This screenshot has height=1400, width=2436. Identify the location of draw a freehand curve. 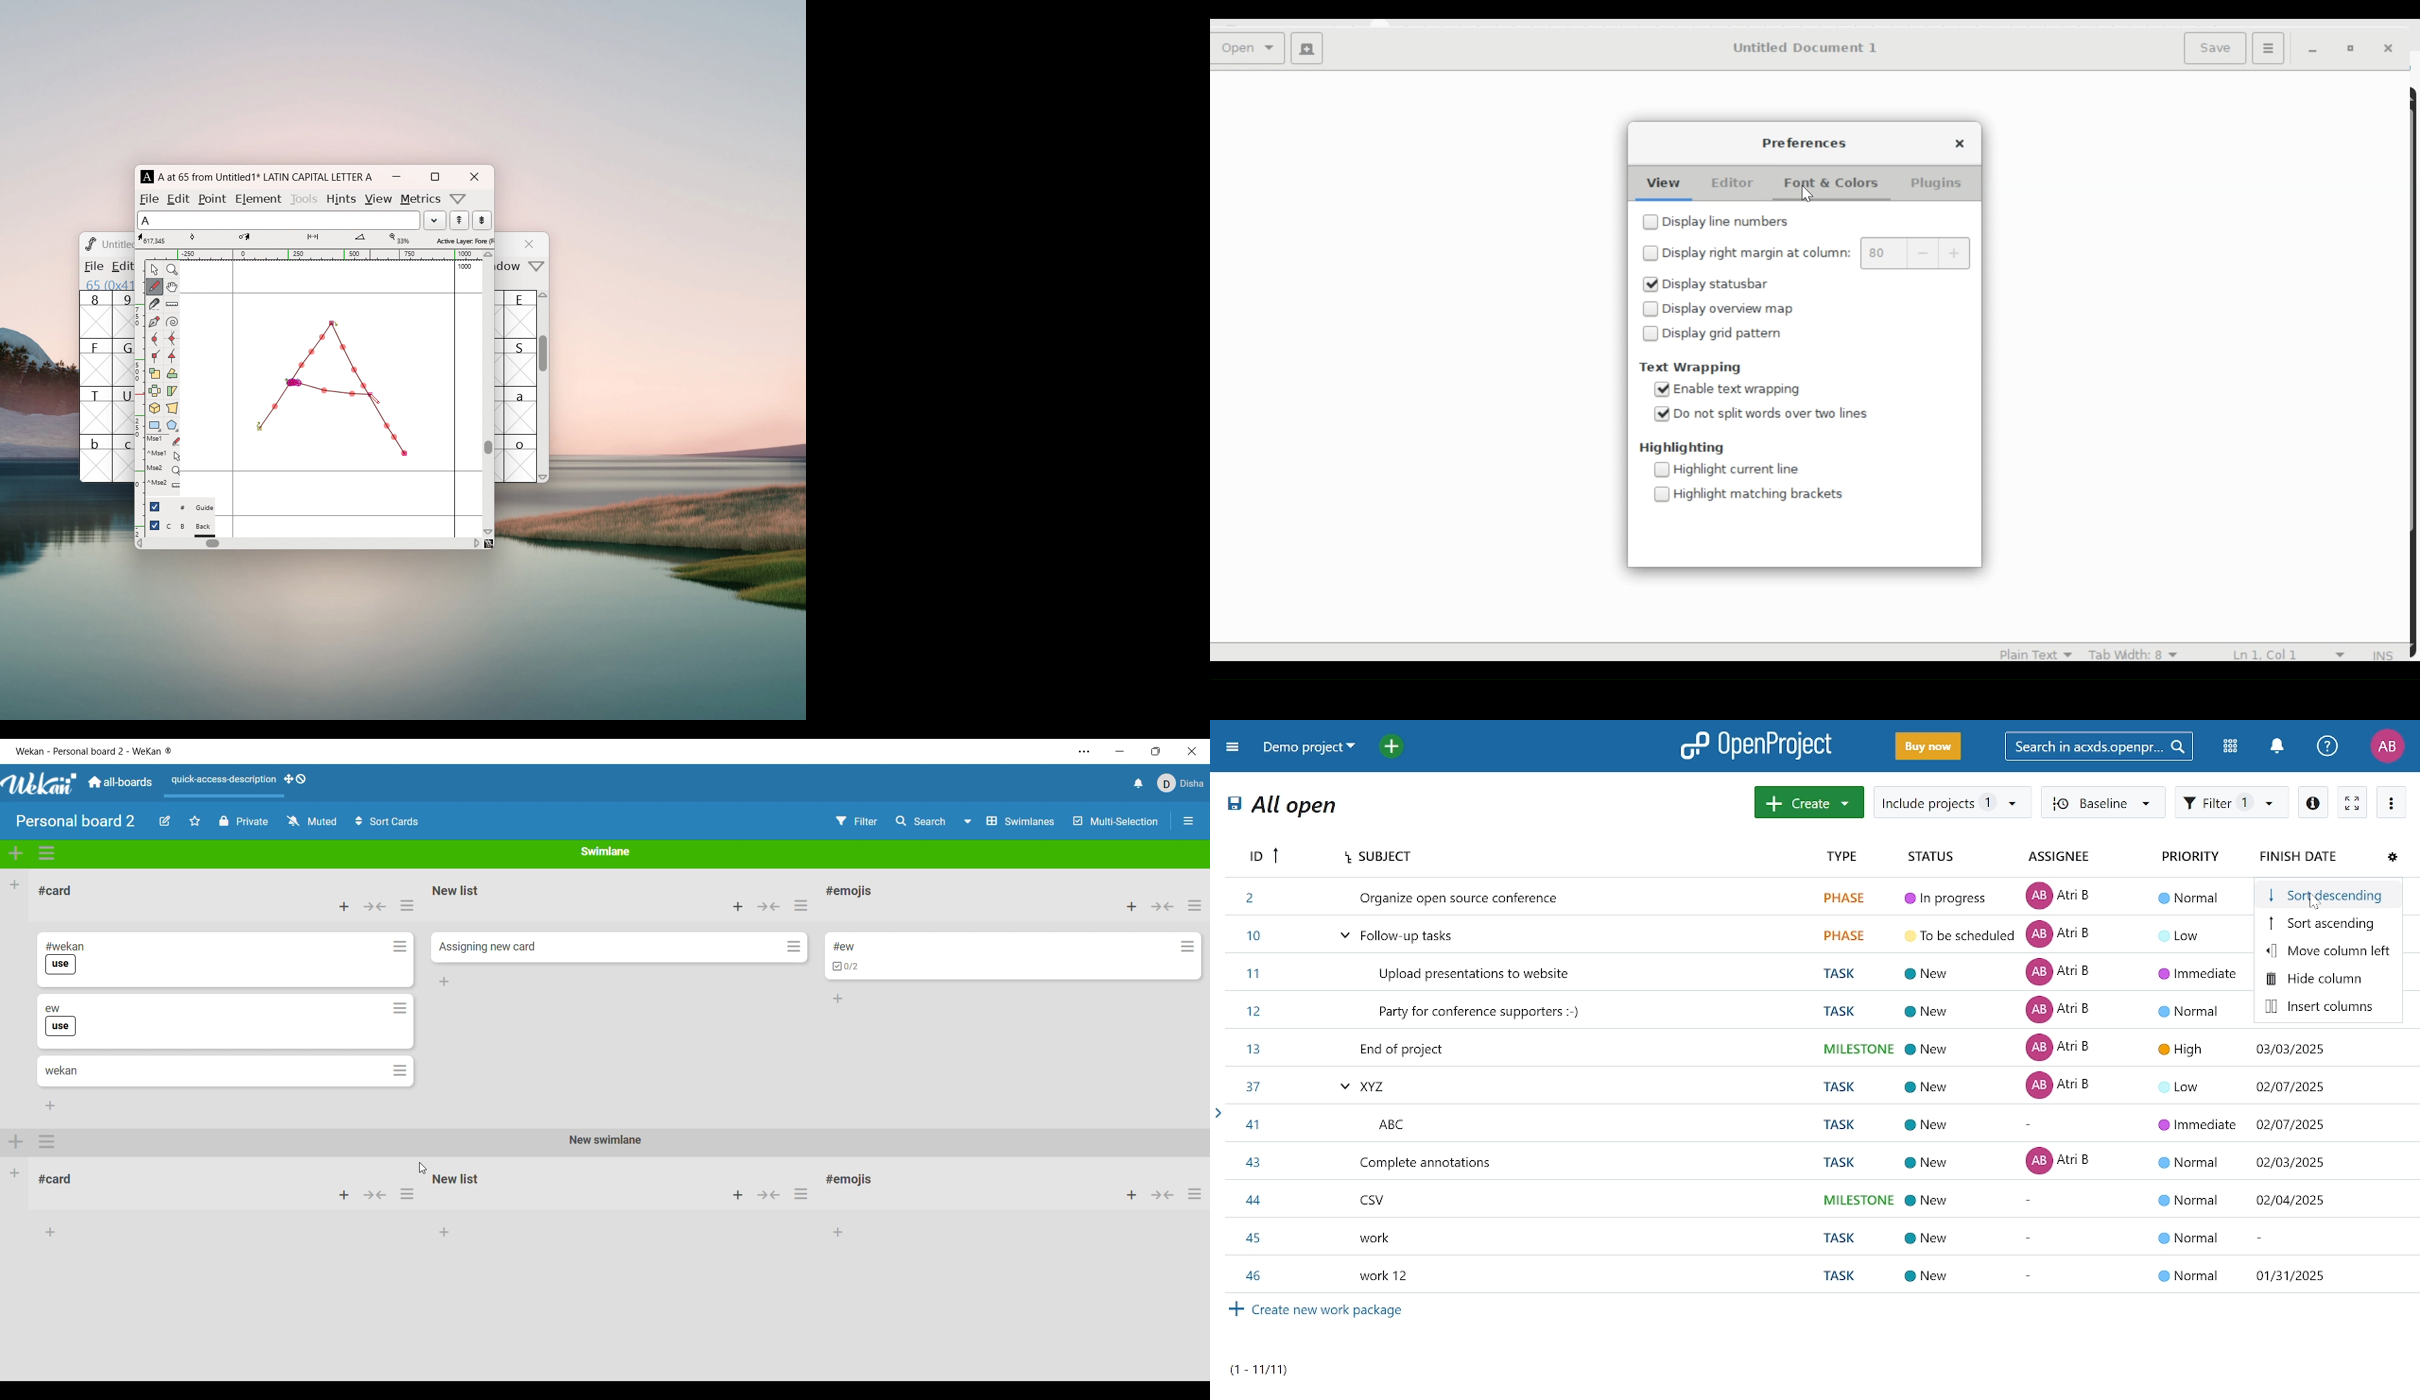
(155, 287).